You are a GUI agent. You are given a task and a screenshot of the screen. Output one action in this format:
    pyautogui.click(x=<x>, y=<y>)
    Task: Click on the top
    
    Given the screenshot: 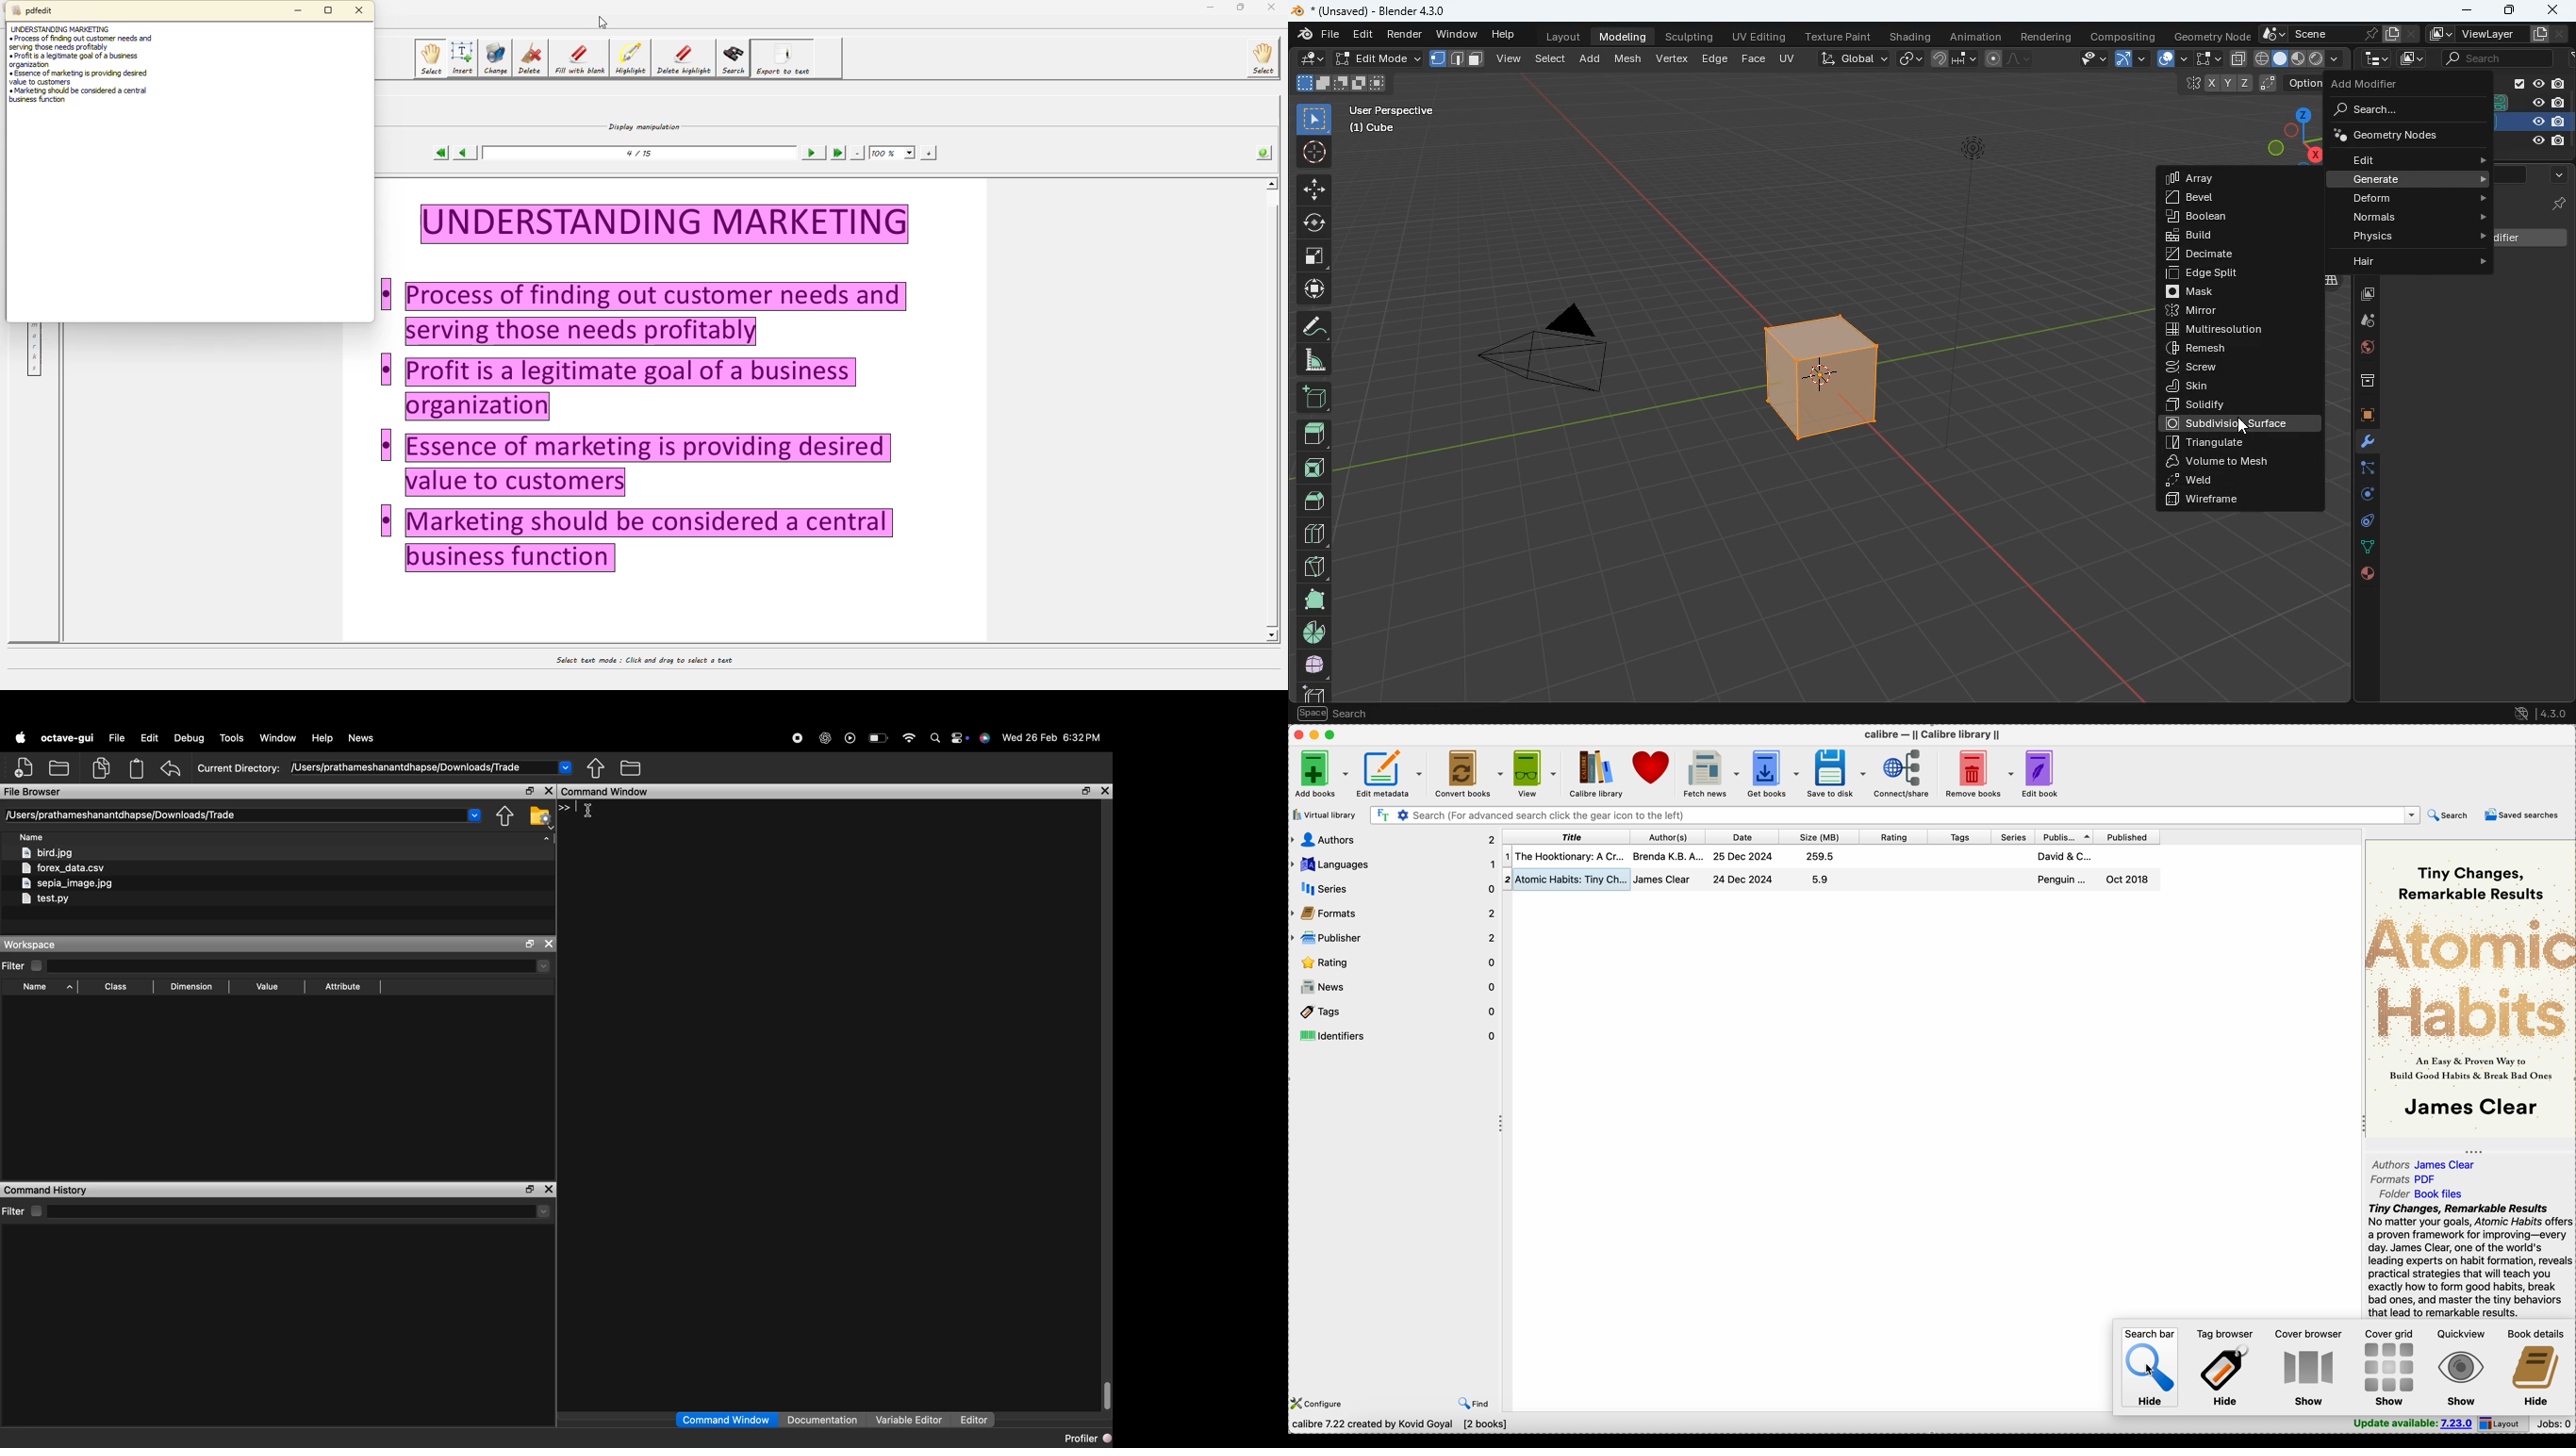 What is the action you would take?
    pyautogui.click(x=1314, y=437)
    